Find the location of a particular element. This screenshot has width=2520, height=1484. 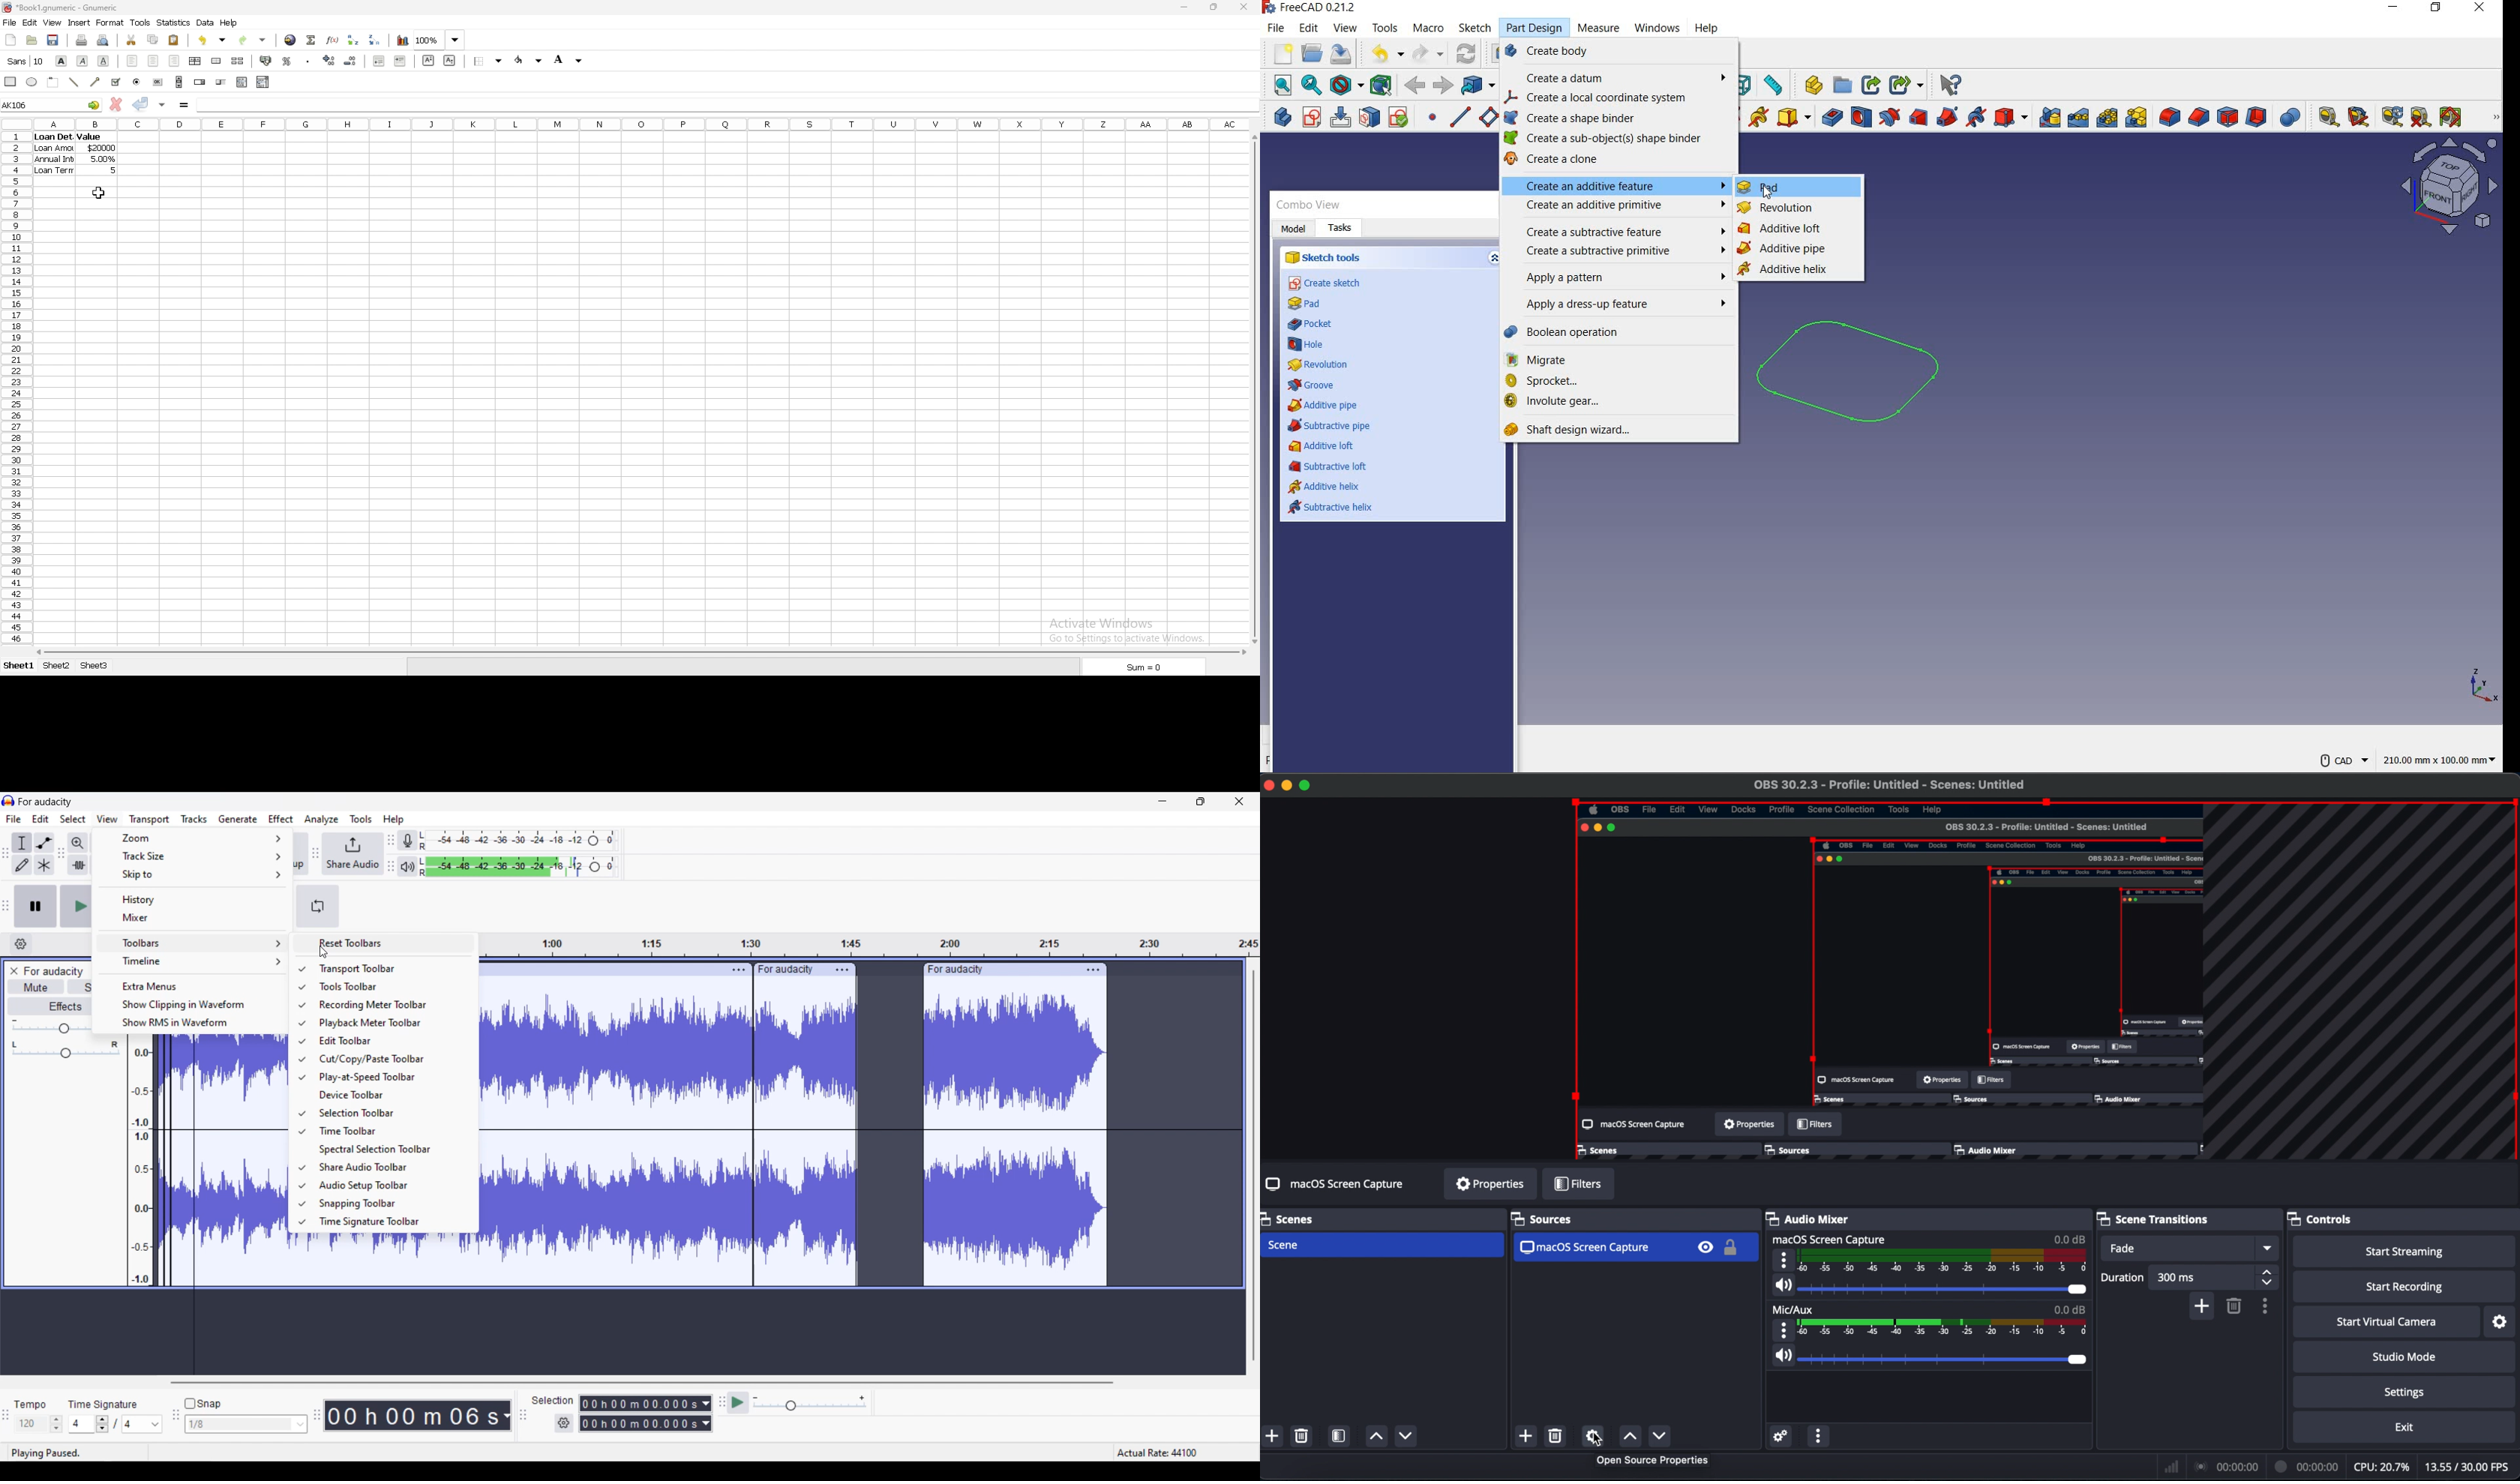

hole is located at coordinates (1310, 344).